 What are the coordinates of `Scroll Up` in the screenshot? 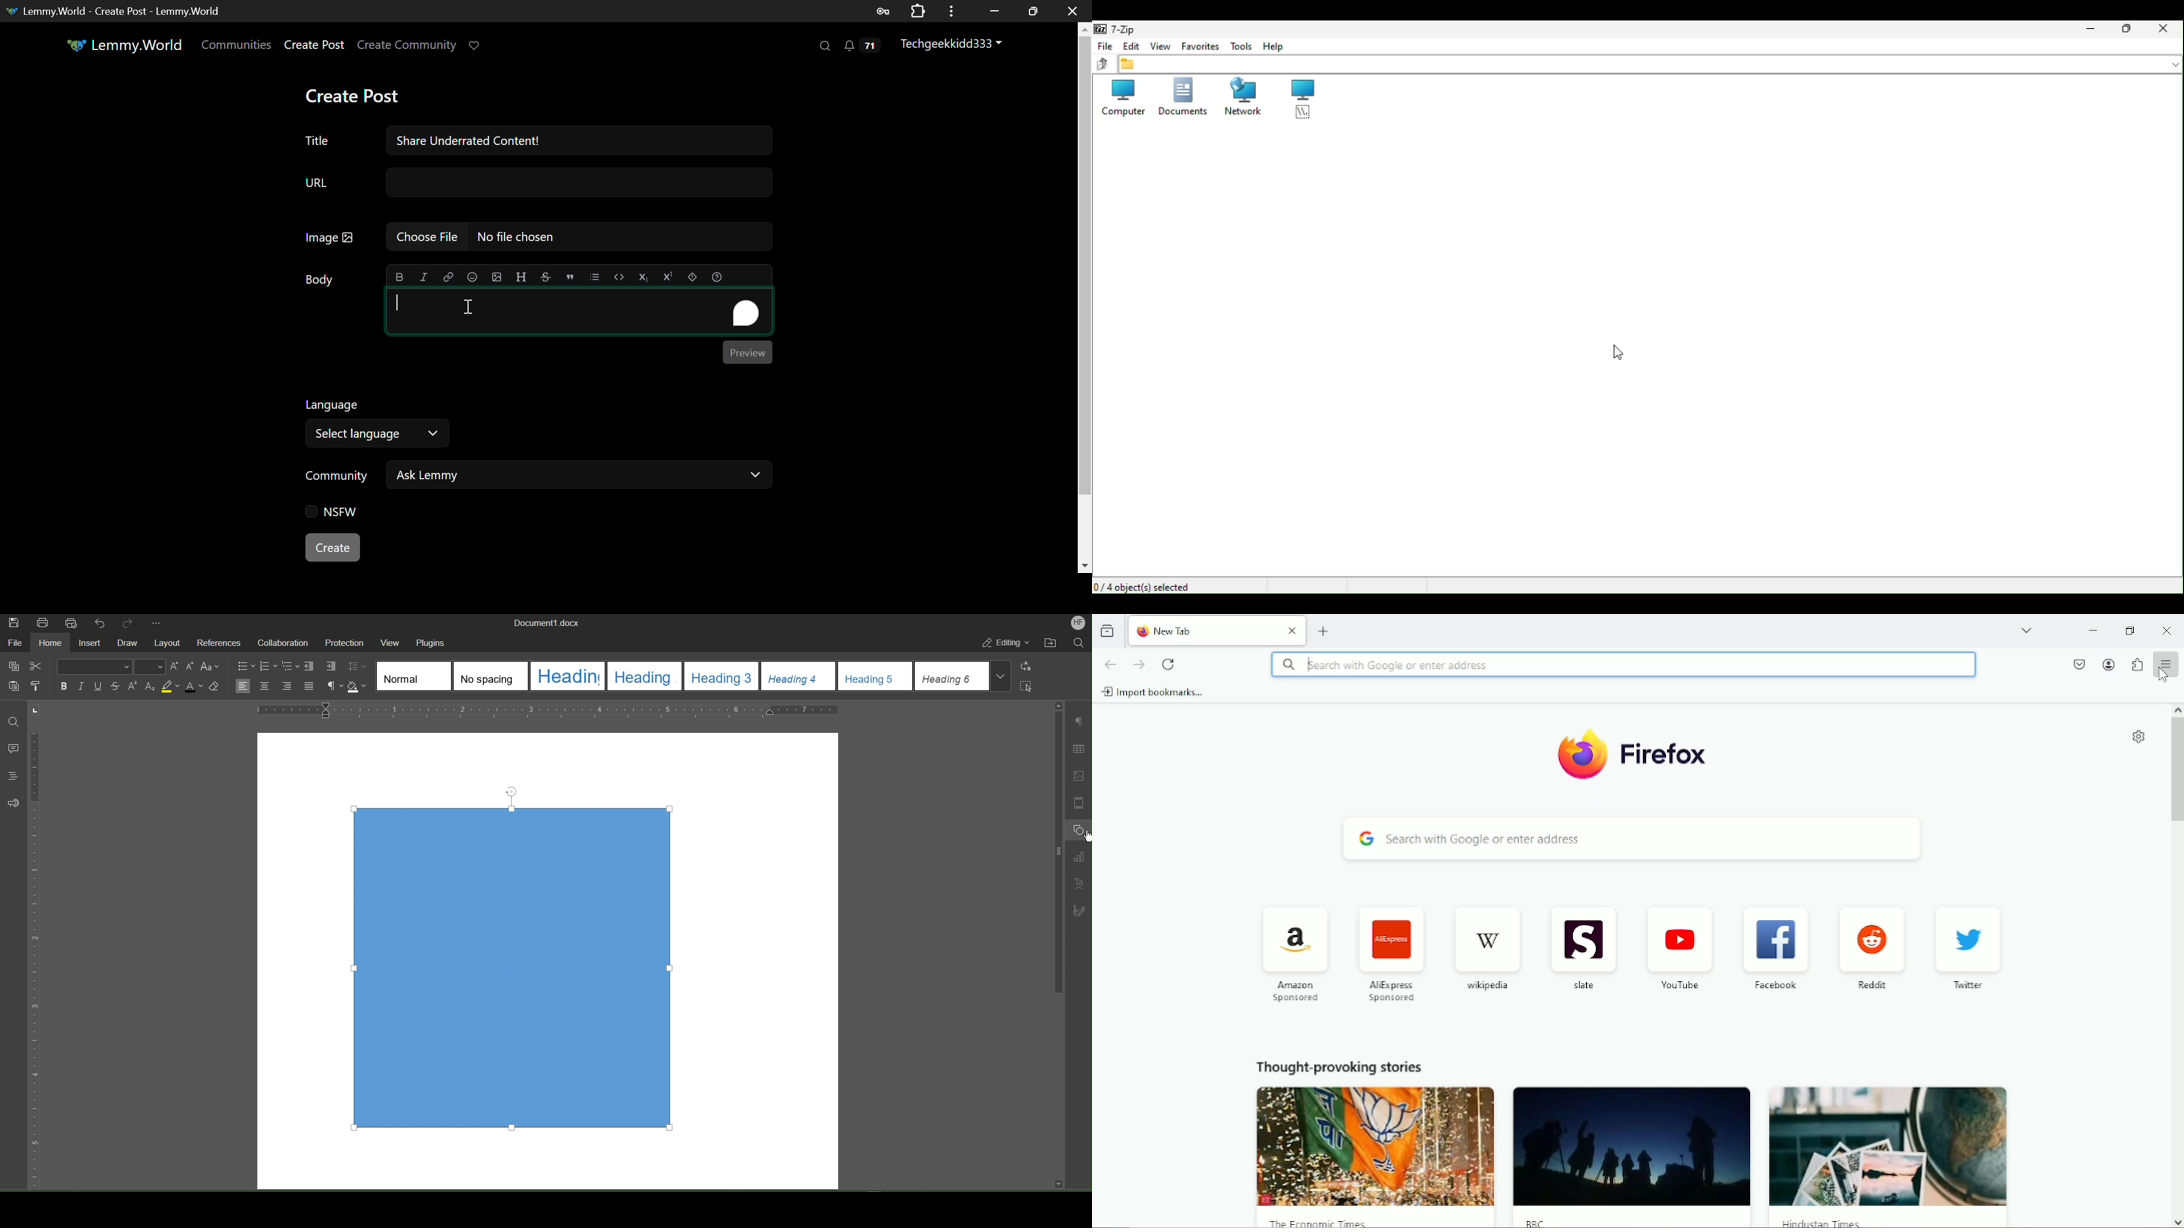 It's located at (2177, 709).